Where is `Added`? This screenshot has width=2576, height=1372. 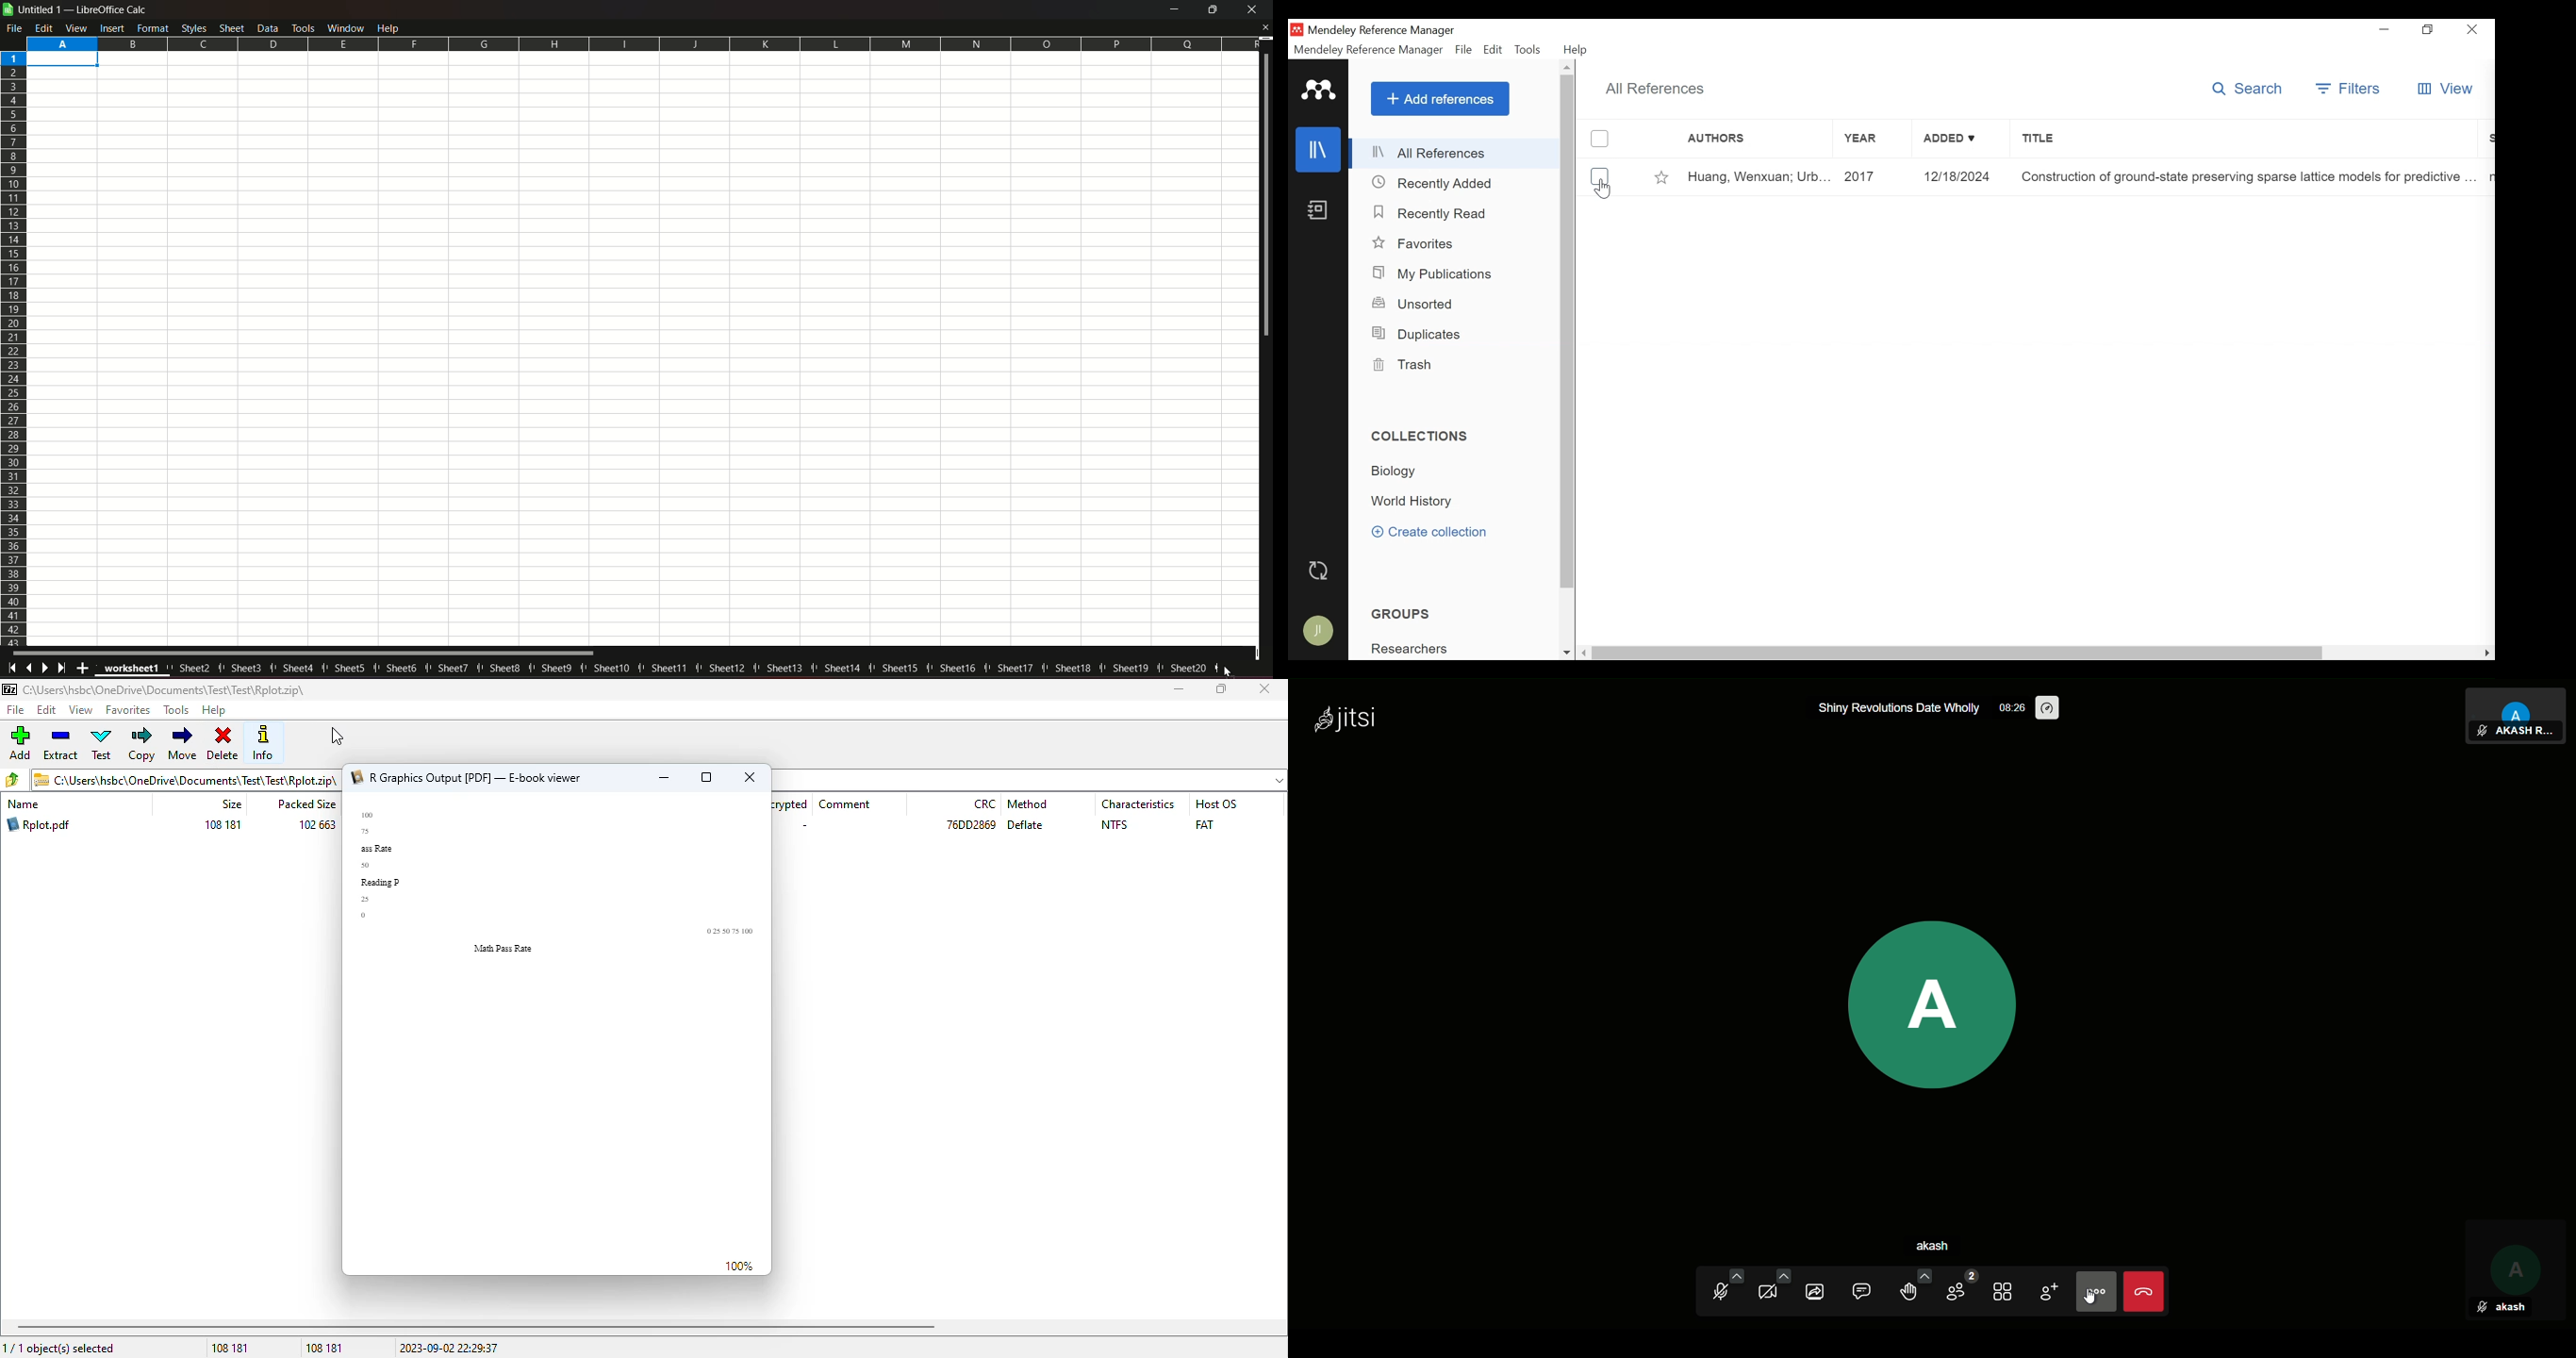
Added is located at coordinates (1962, 141).